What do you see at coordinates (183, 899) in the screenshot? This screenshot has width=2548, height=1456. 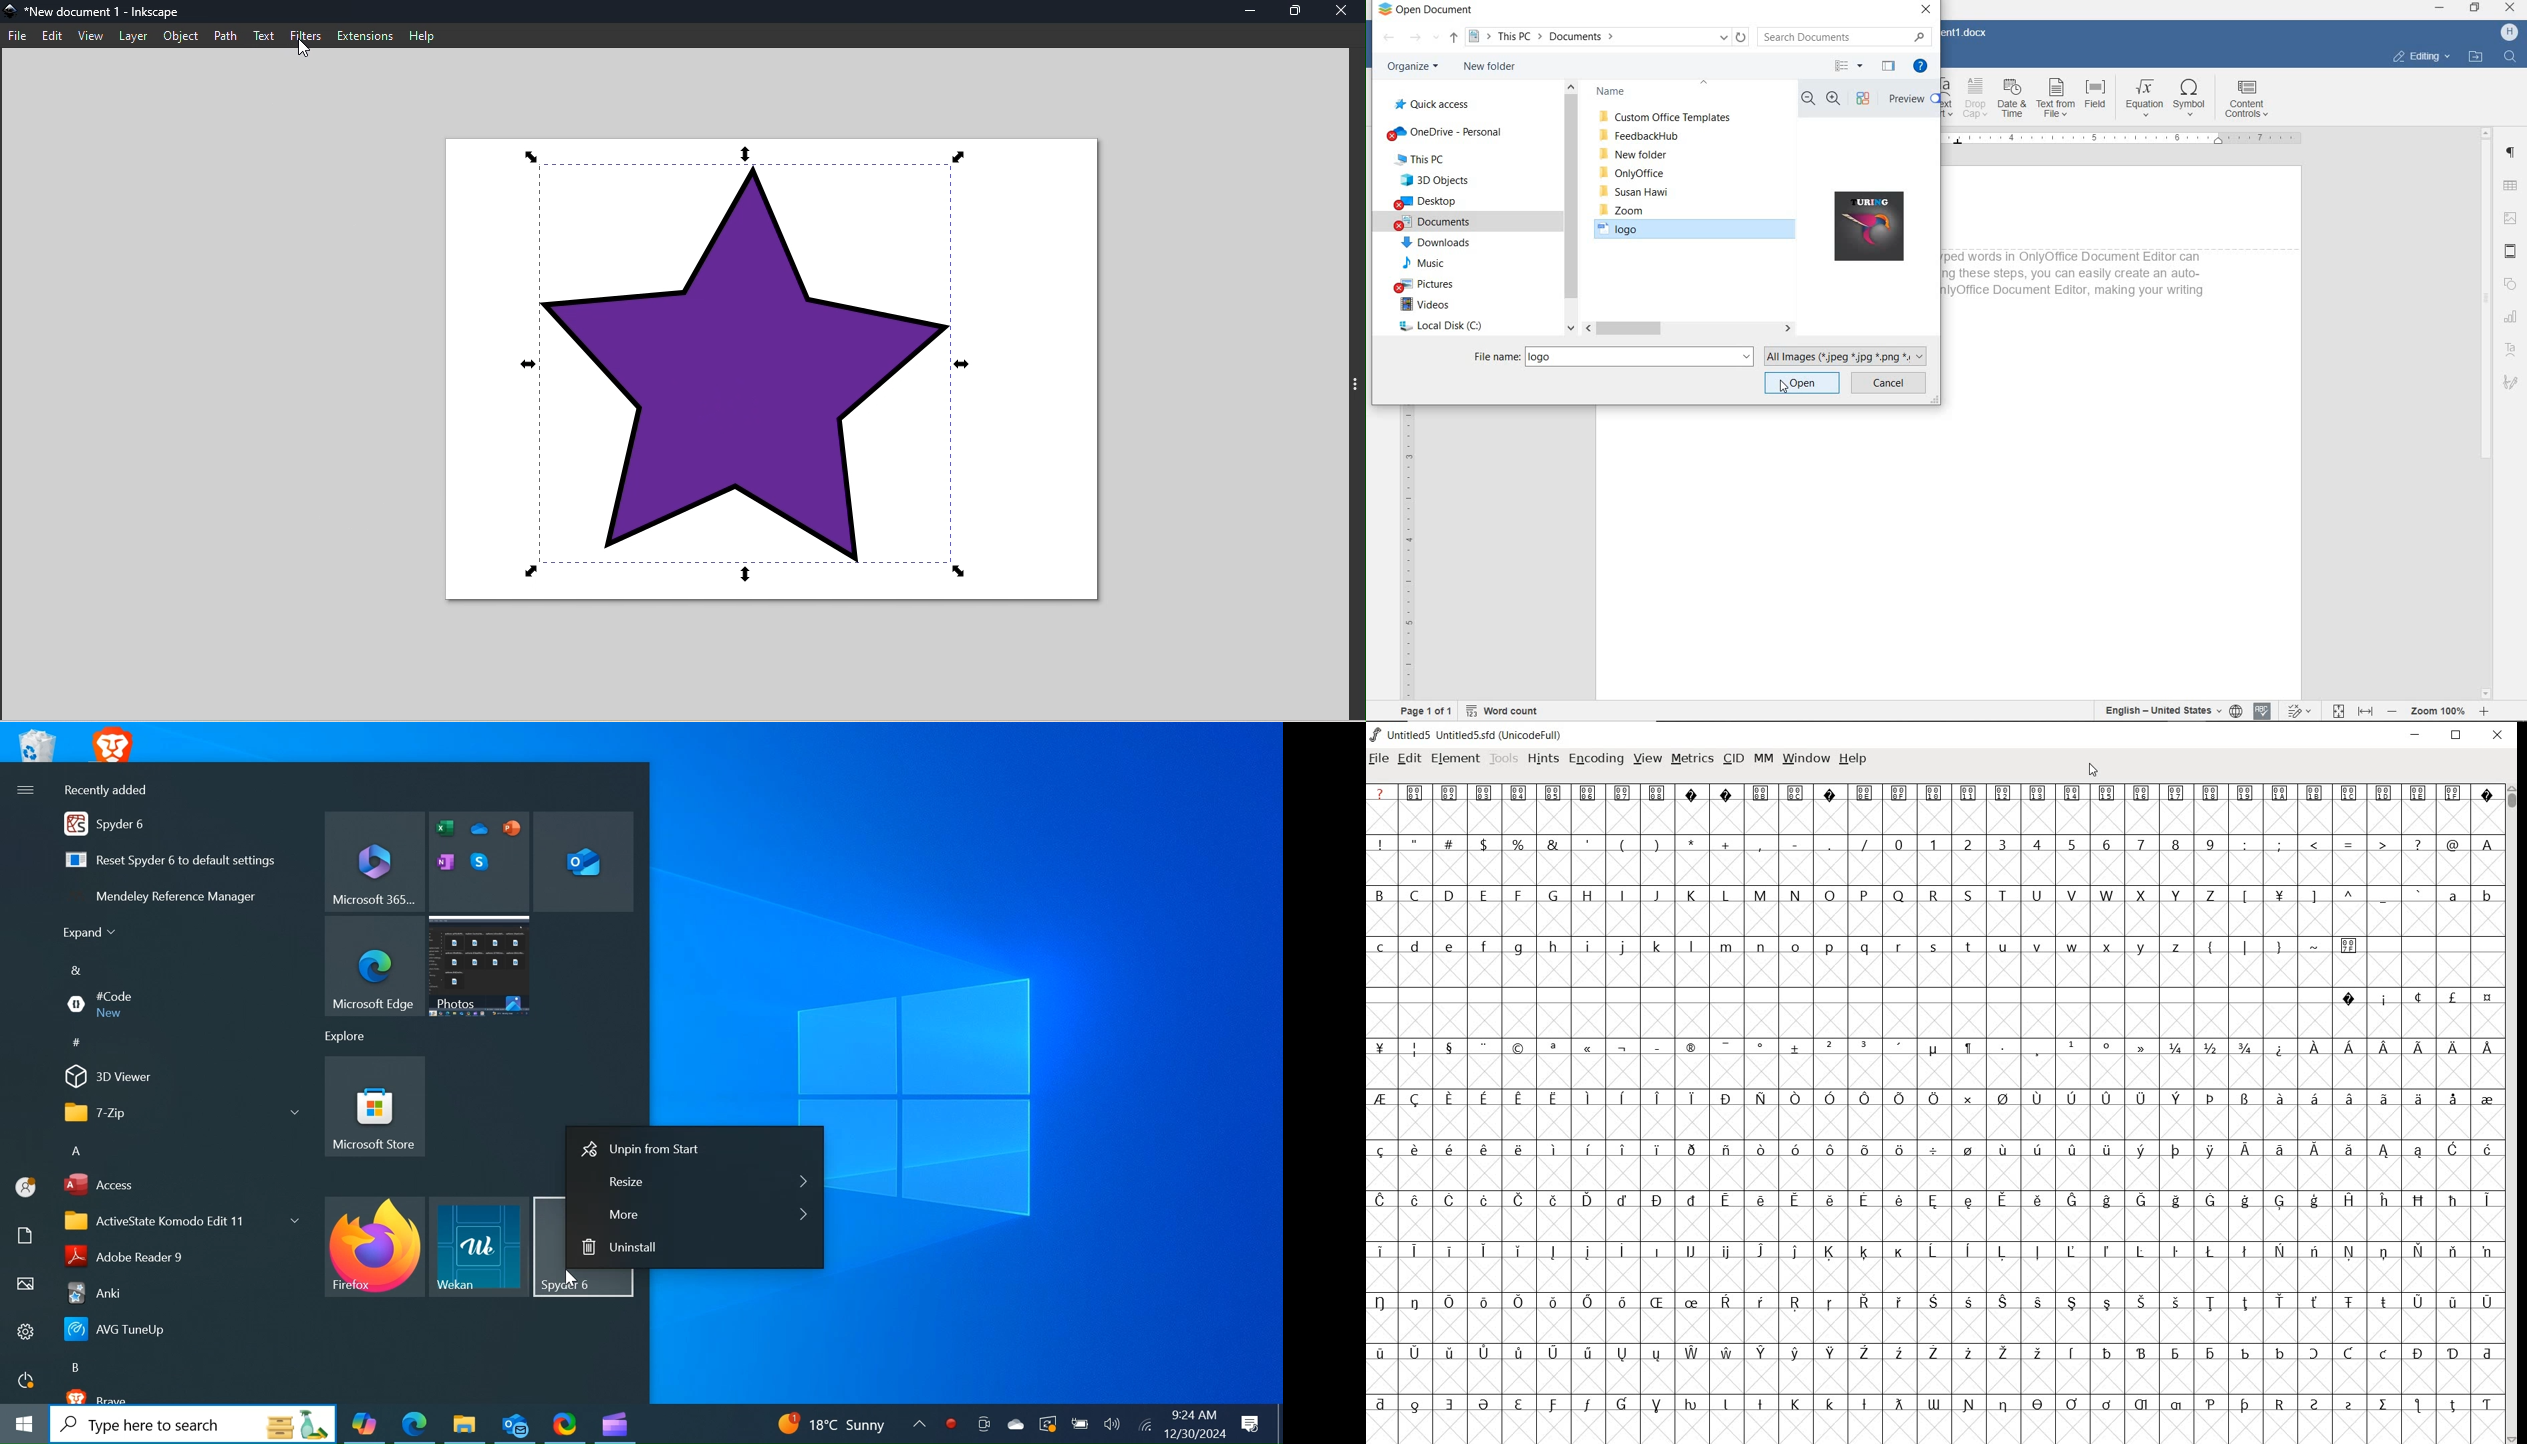 I see `Mendeley Reference Manager` at bounding box center [183, 899].